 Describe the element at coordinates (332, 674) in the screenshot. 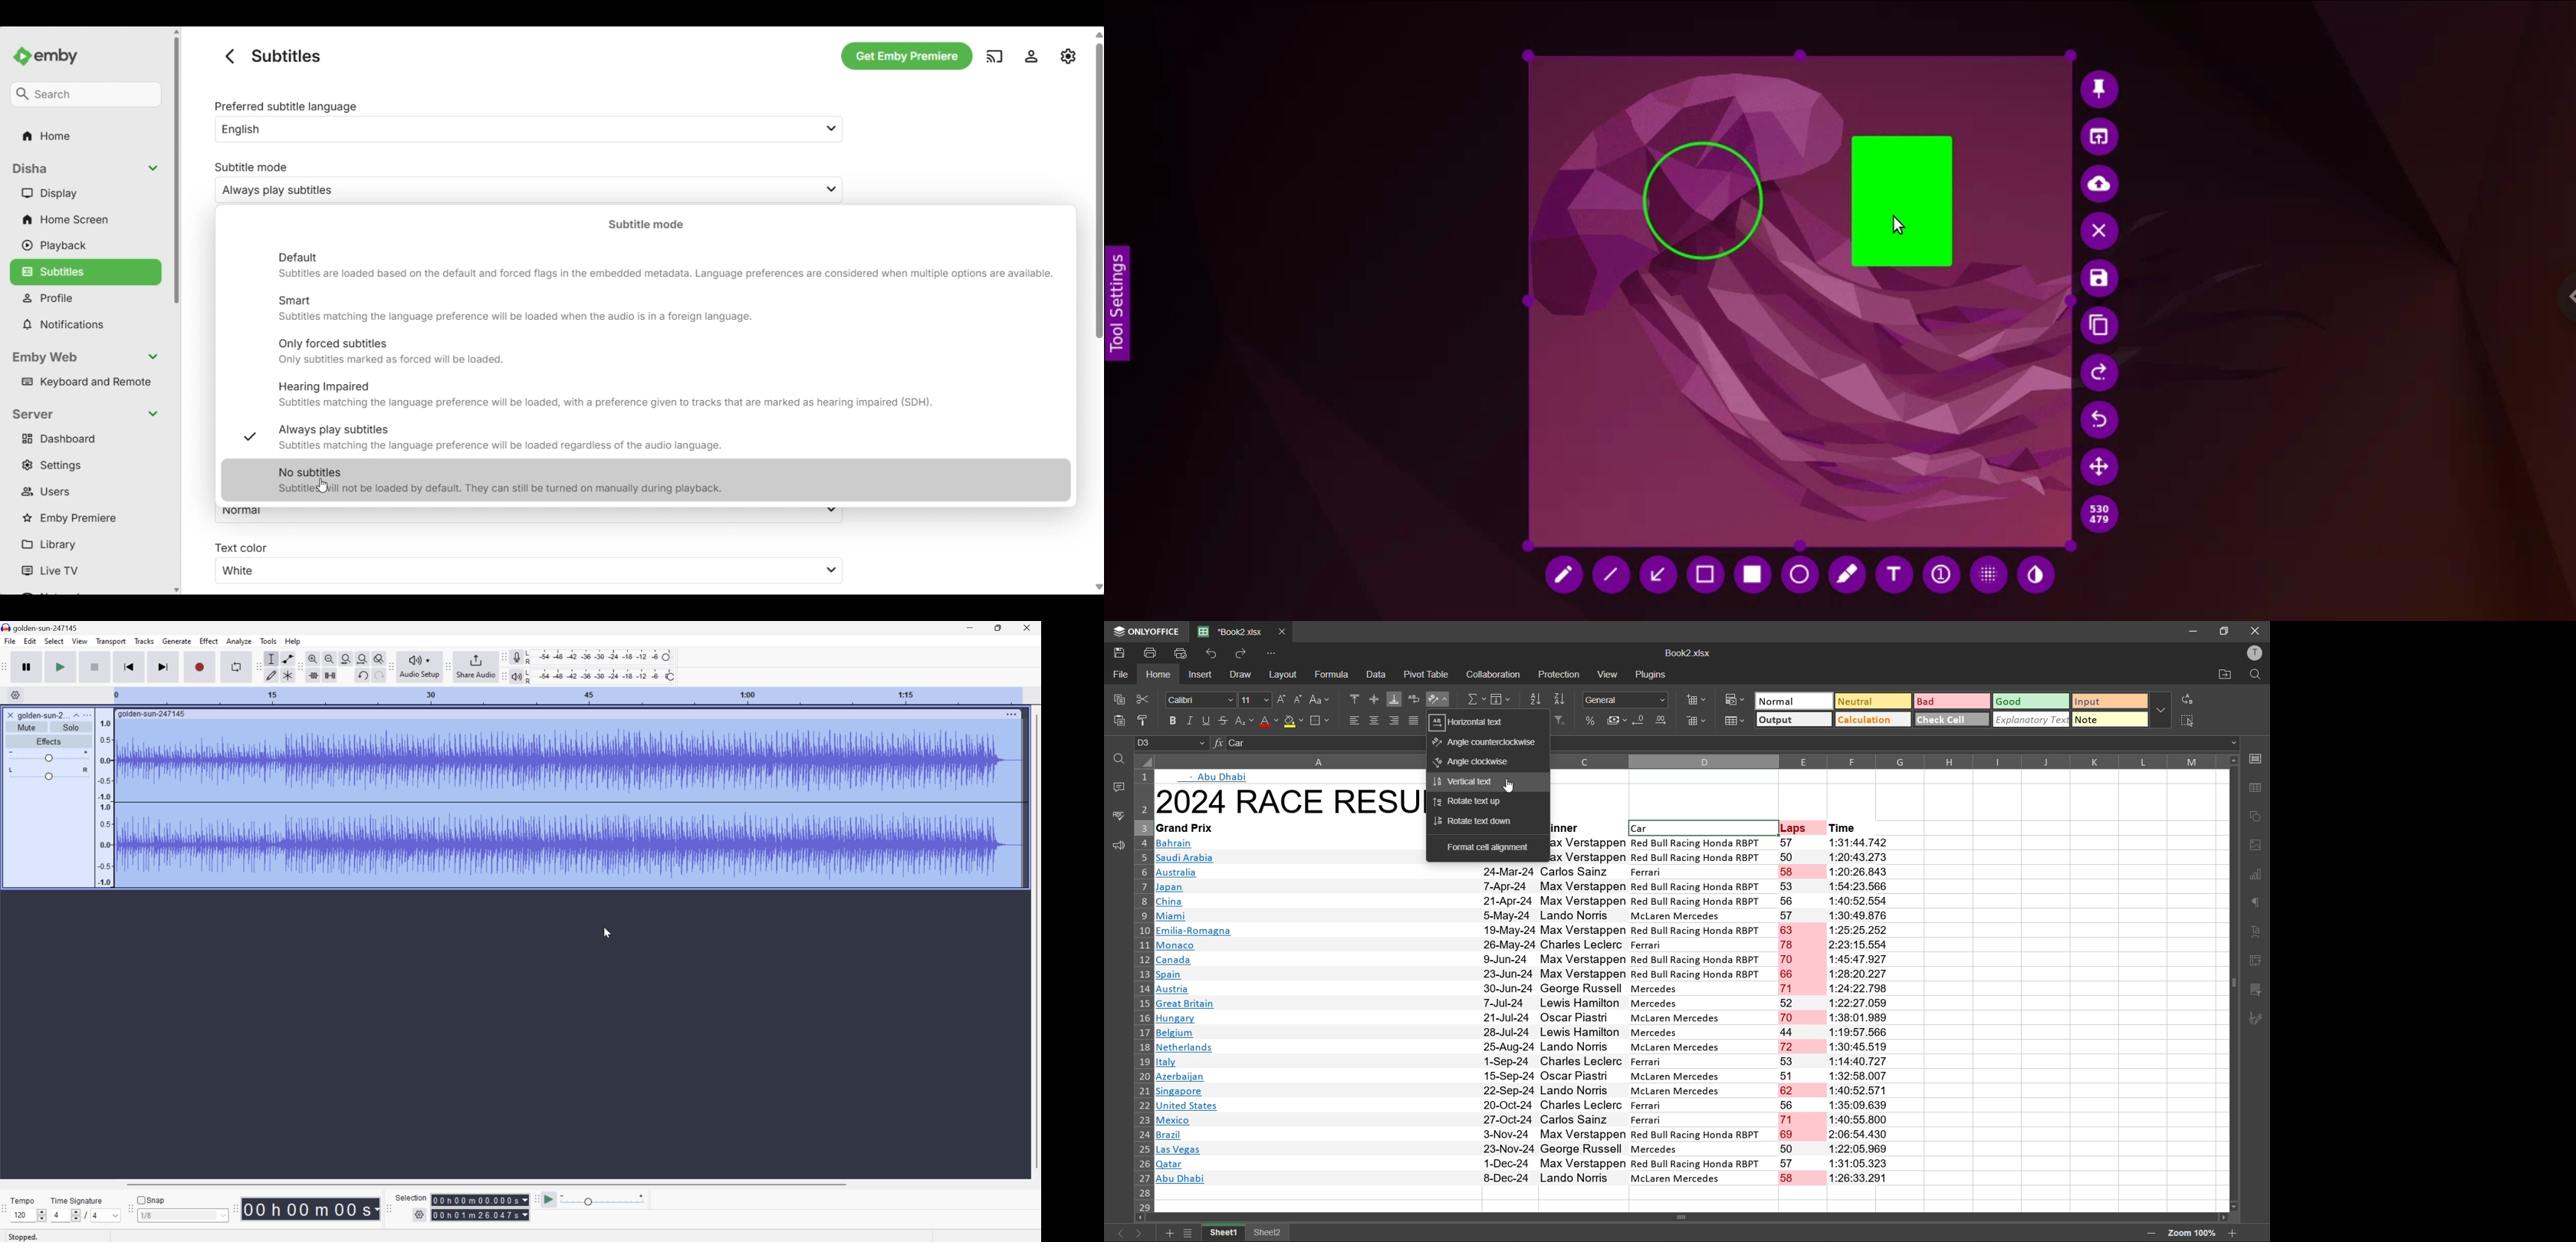

I see `Silence audio selection` at that location.